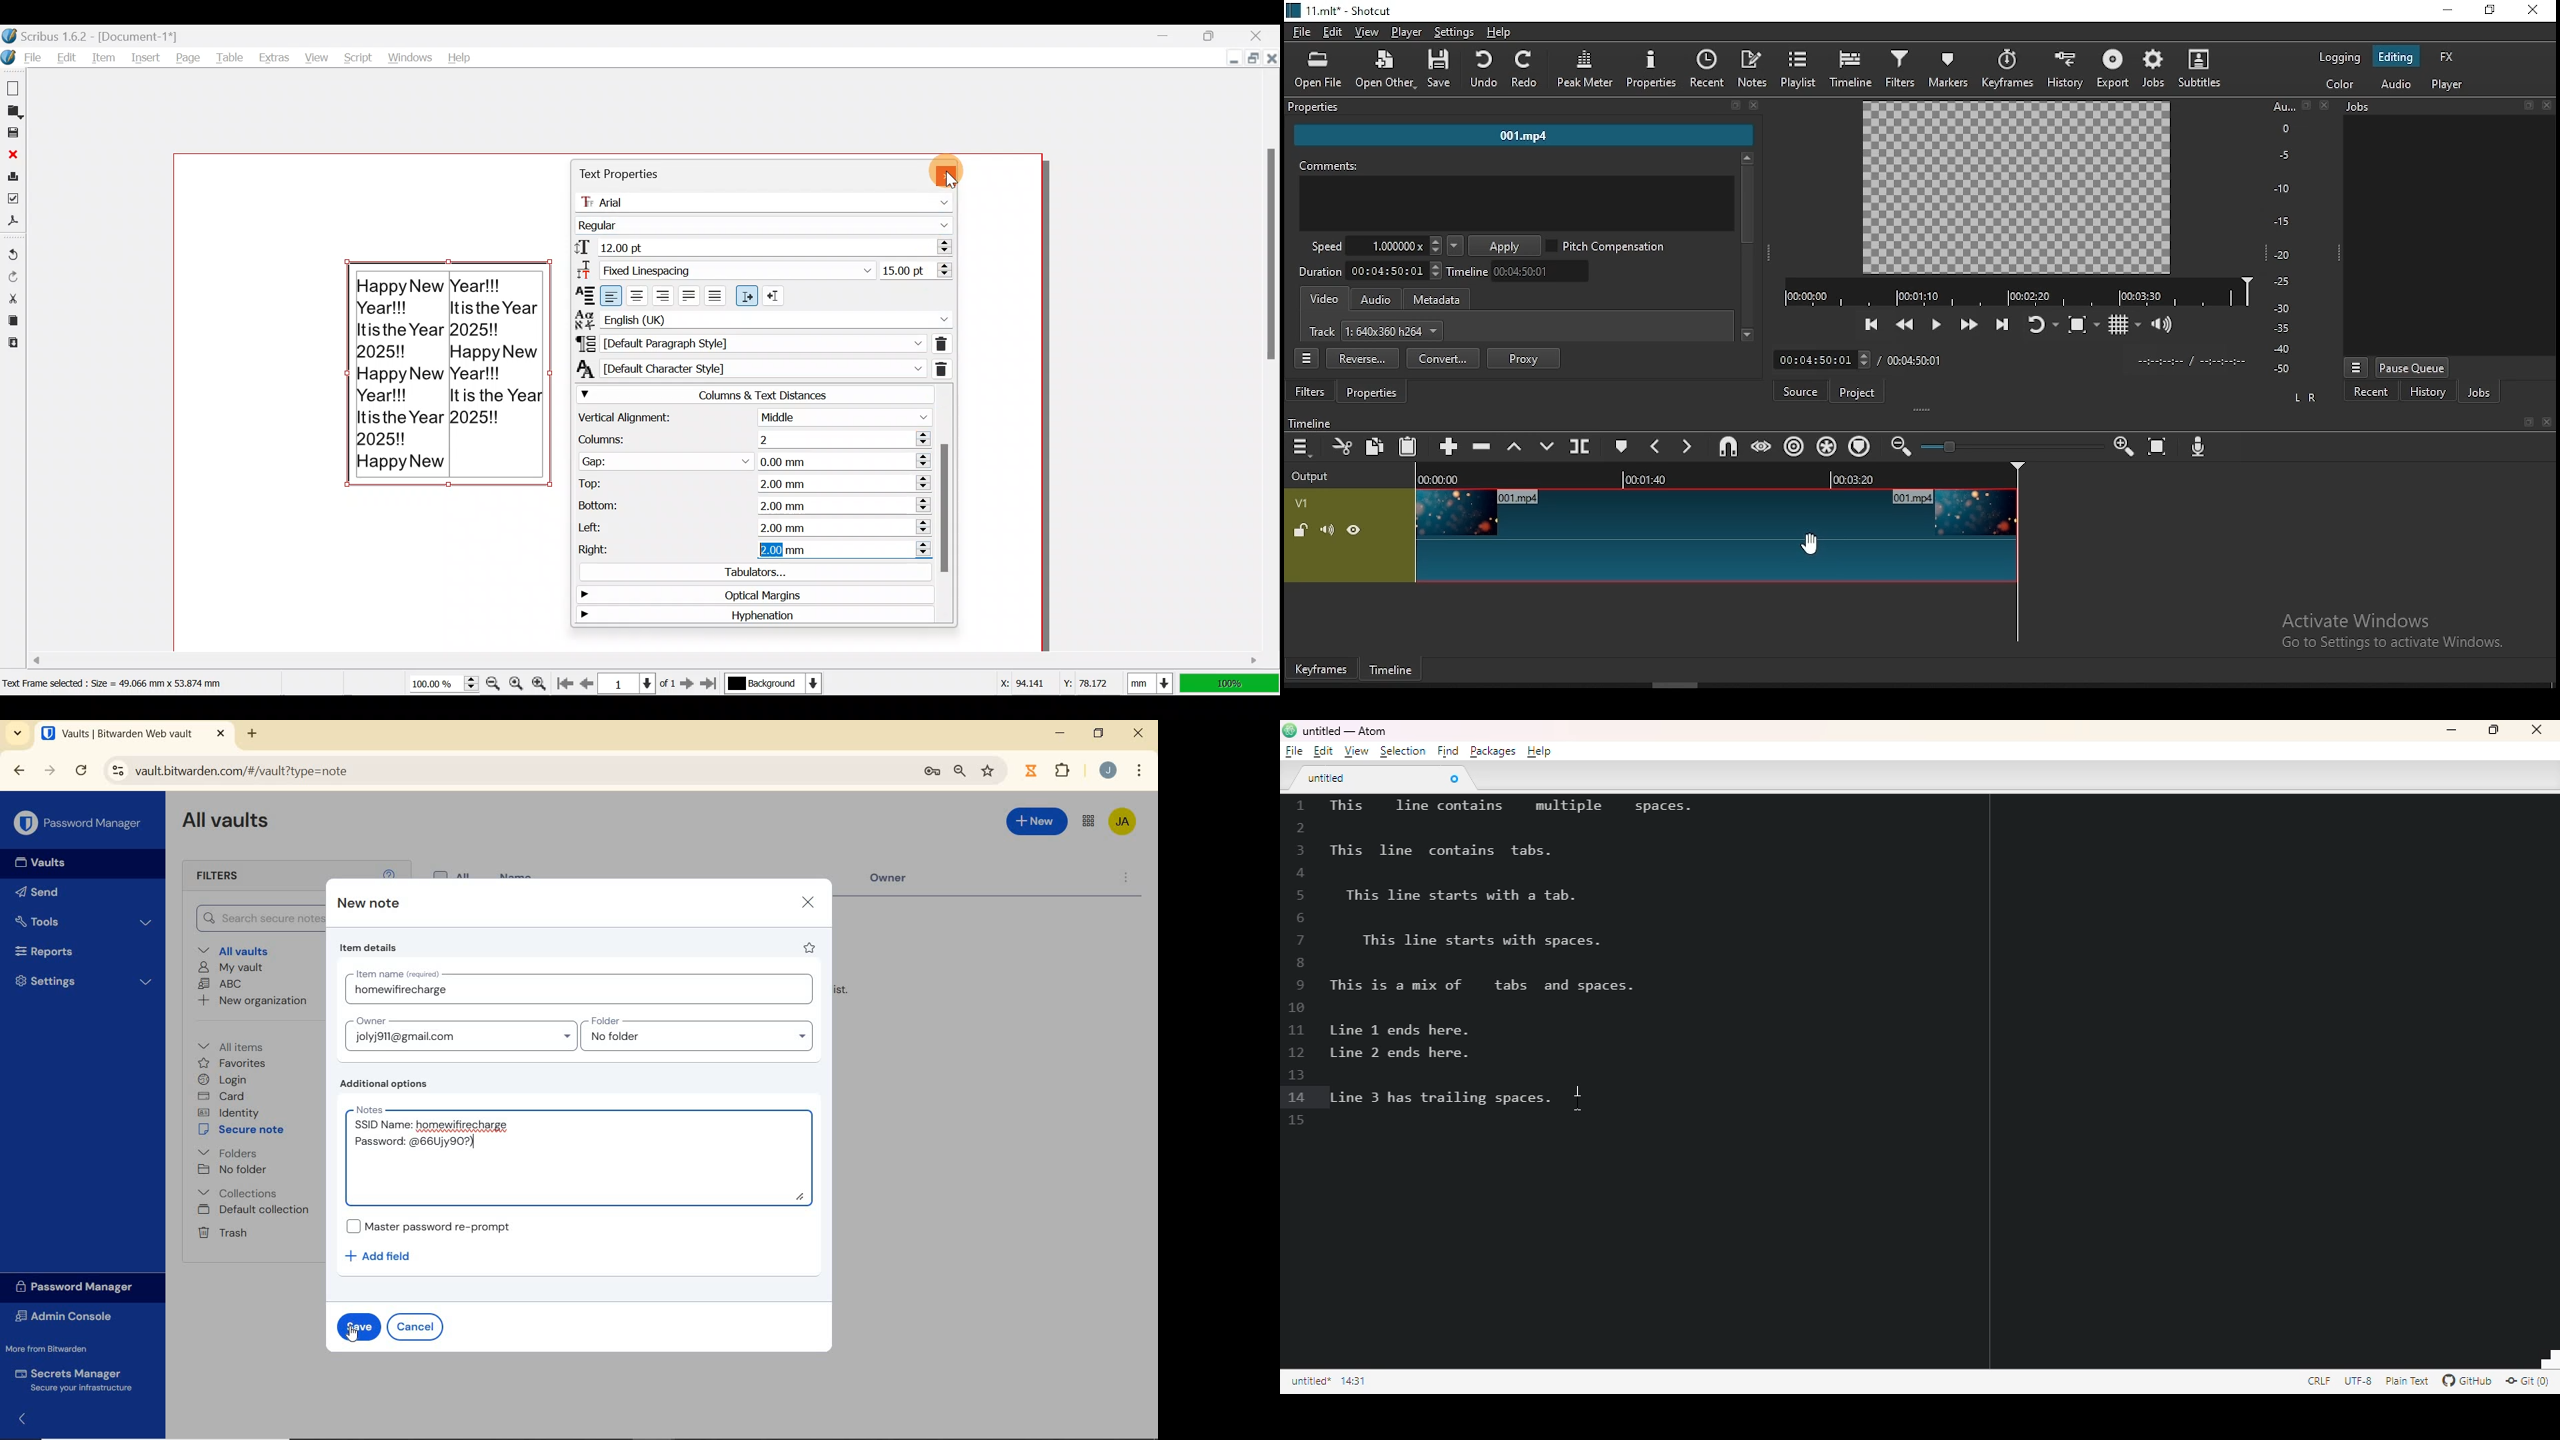  I want to click on Remove direct paragraph formatting, so click(941, 342).